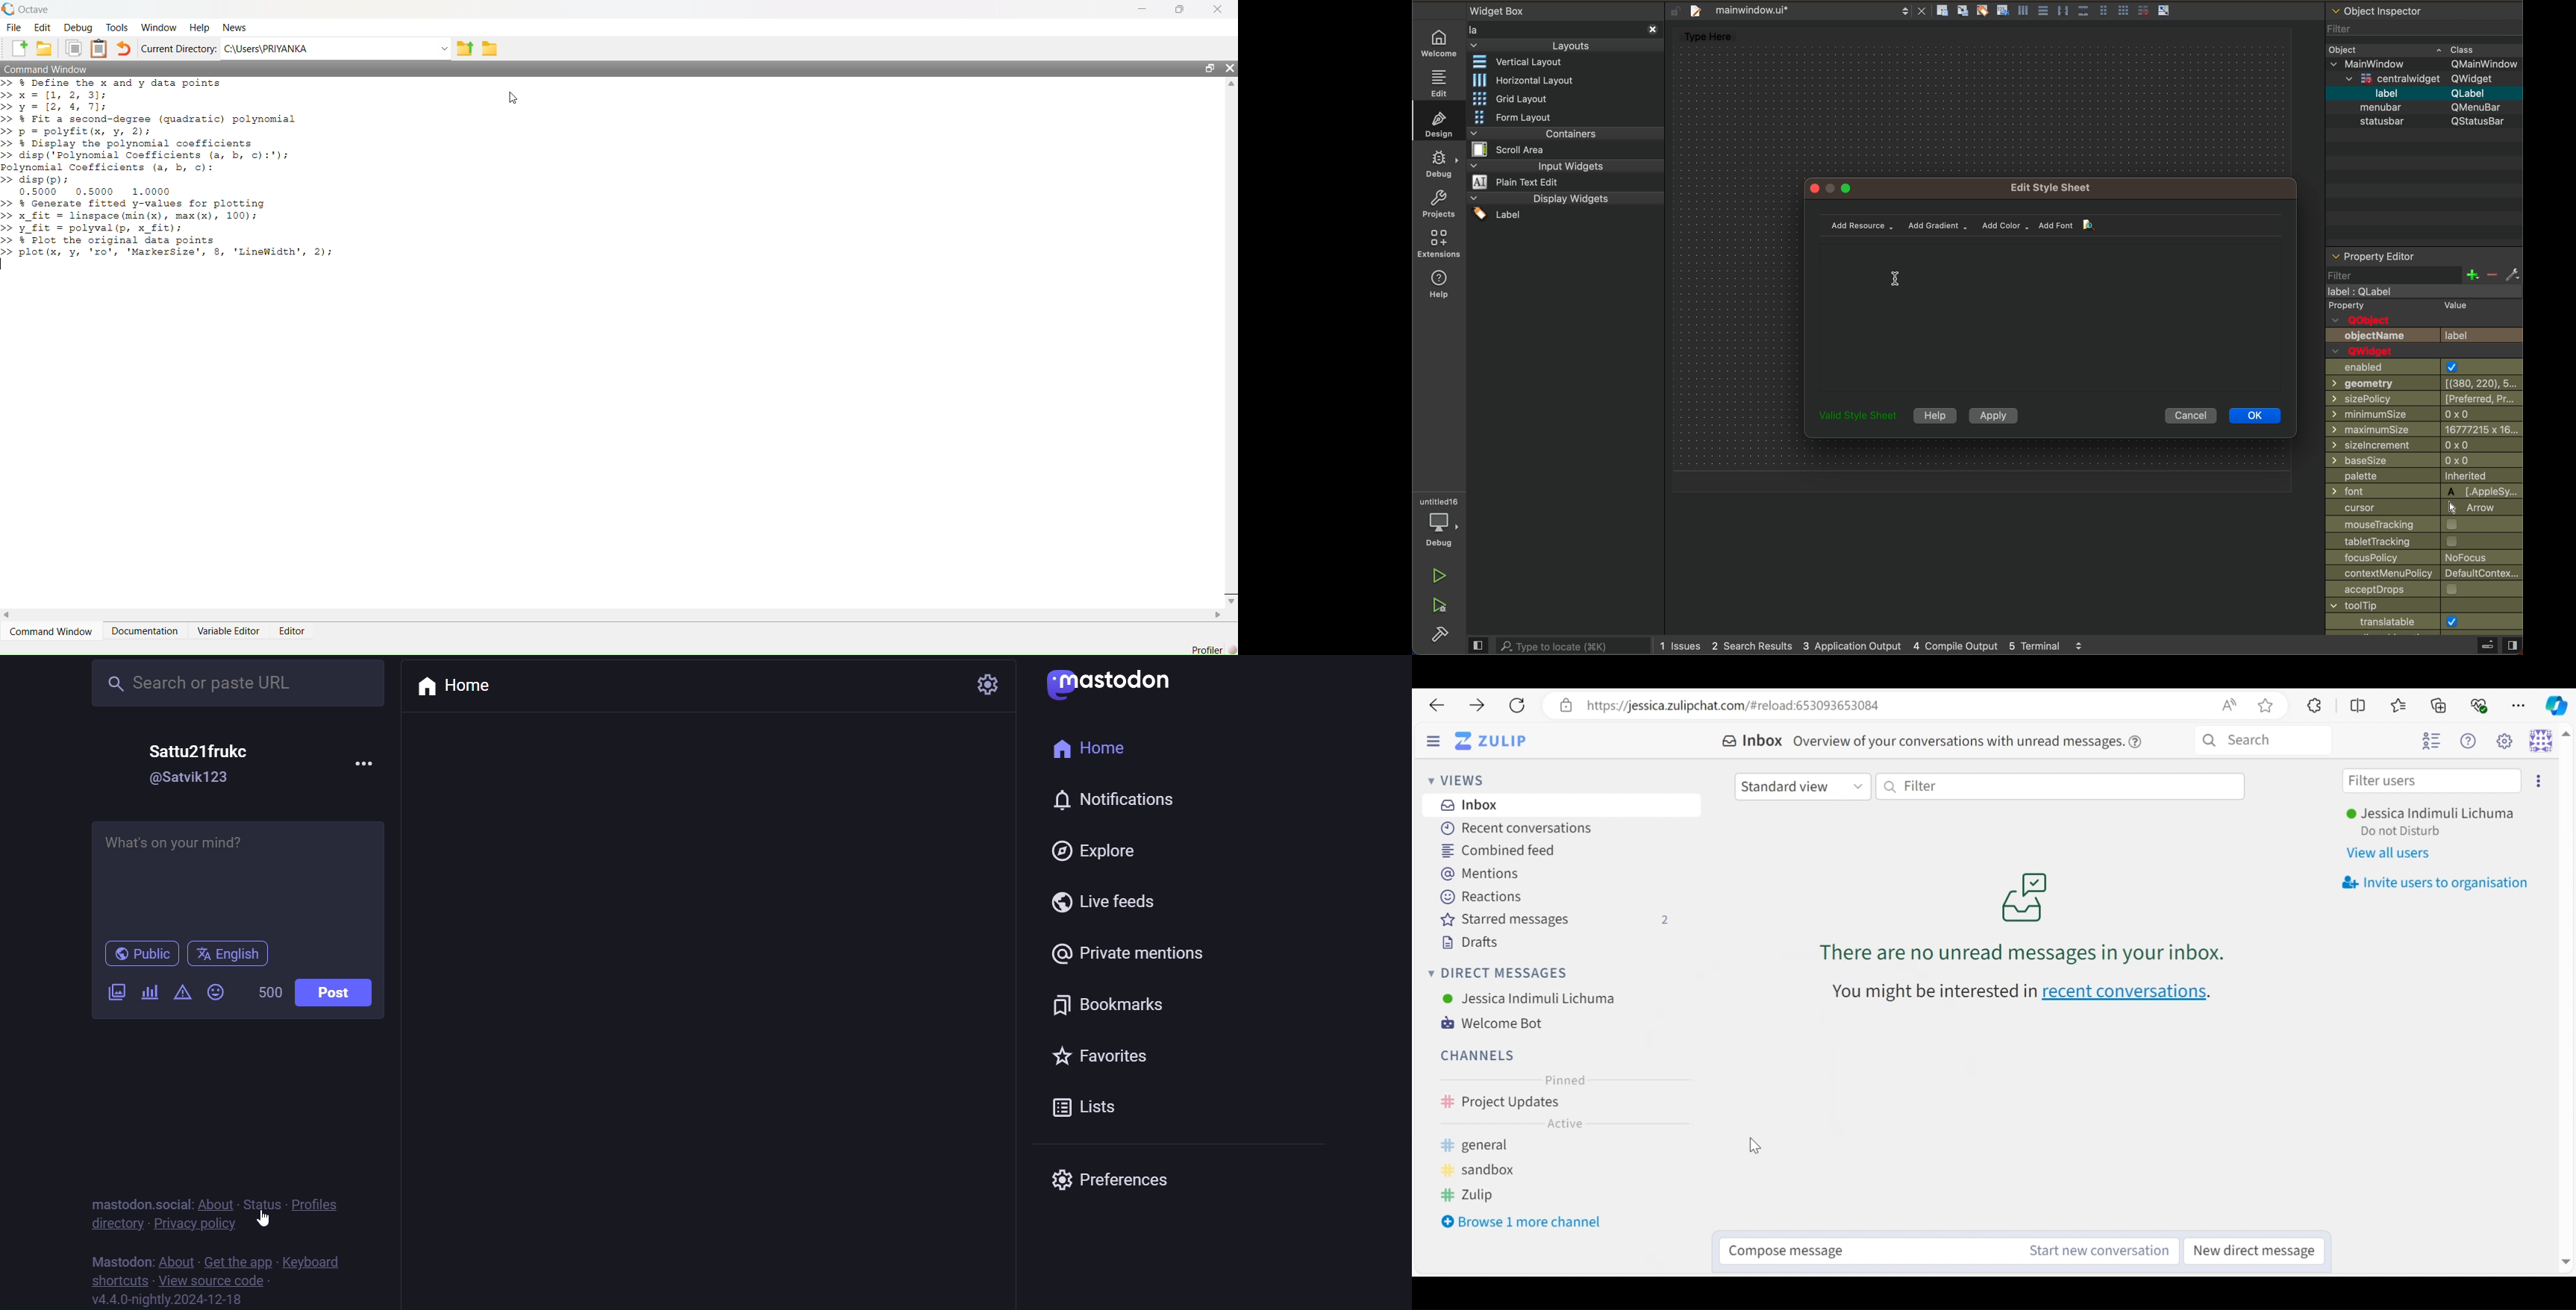 This screenshot has height=1316, width=2576. Describe the element at coordinates (2258, 1251) in the screenshot. I see `New direct message` at that location.